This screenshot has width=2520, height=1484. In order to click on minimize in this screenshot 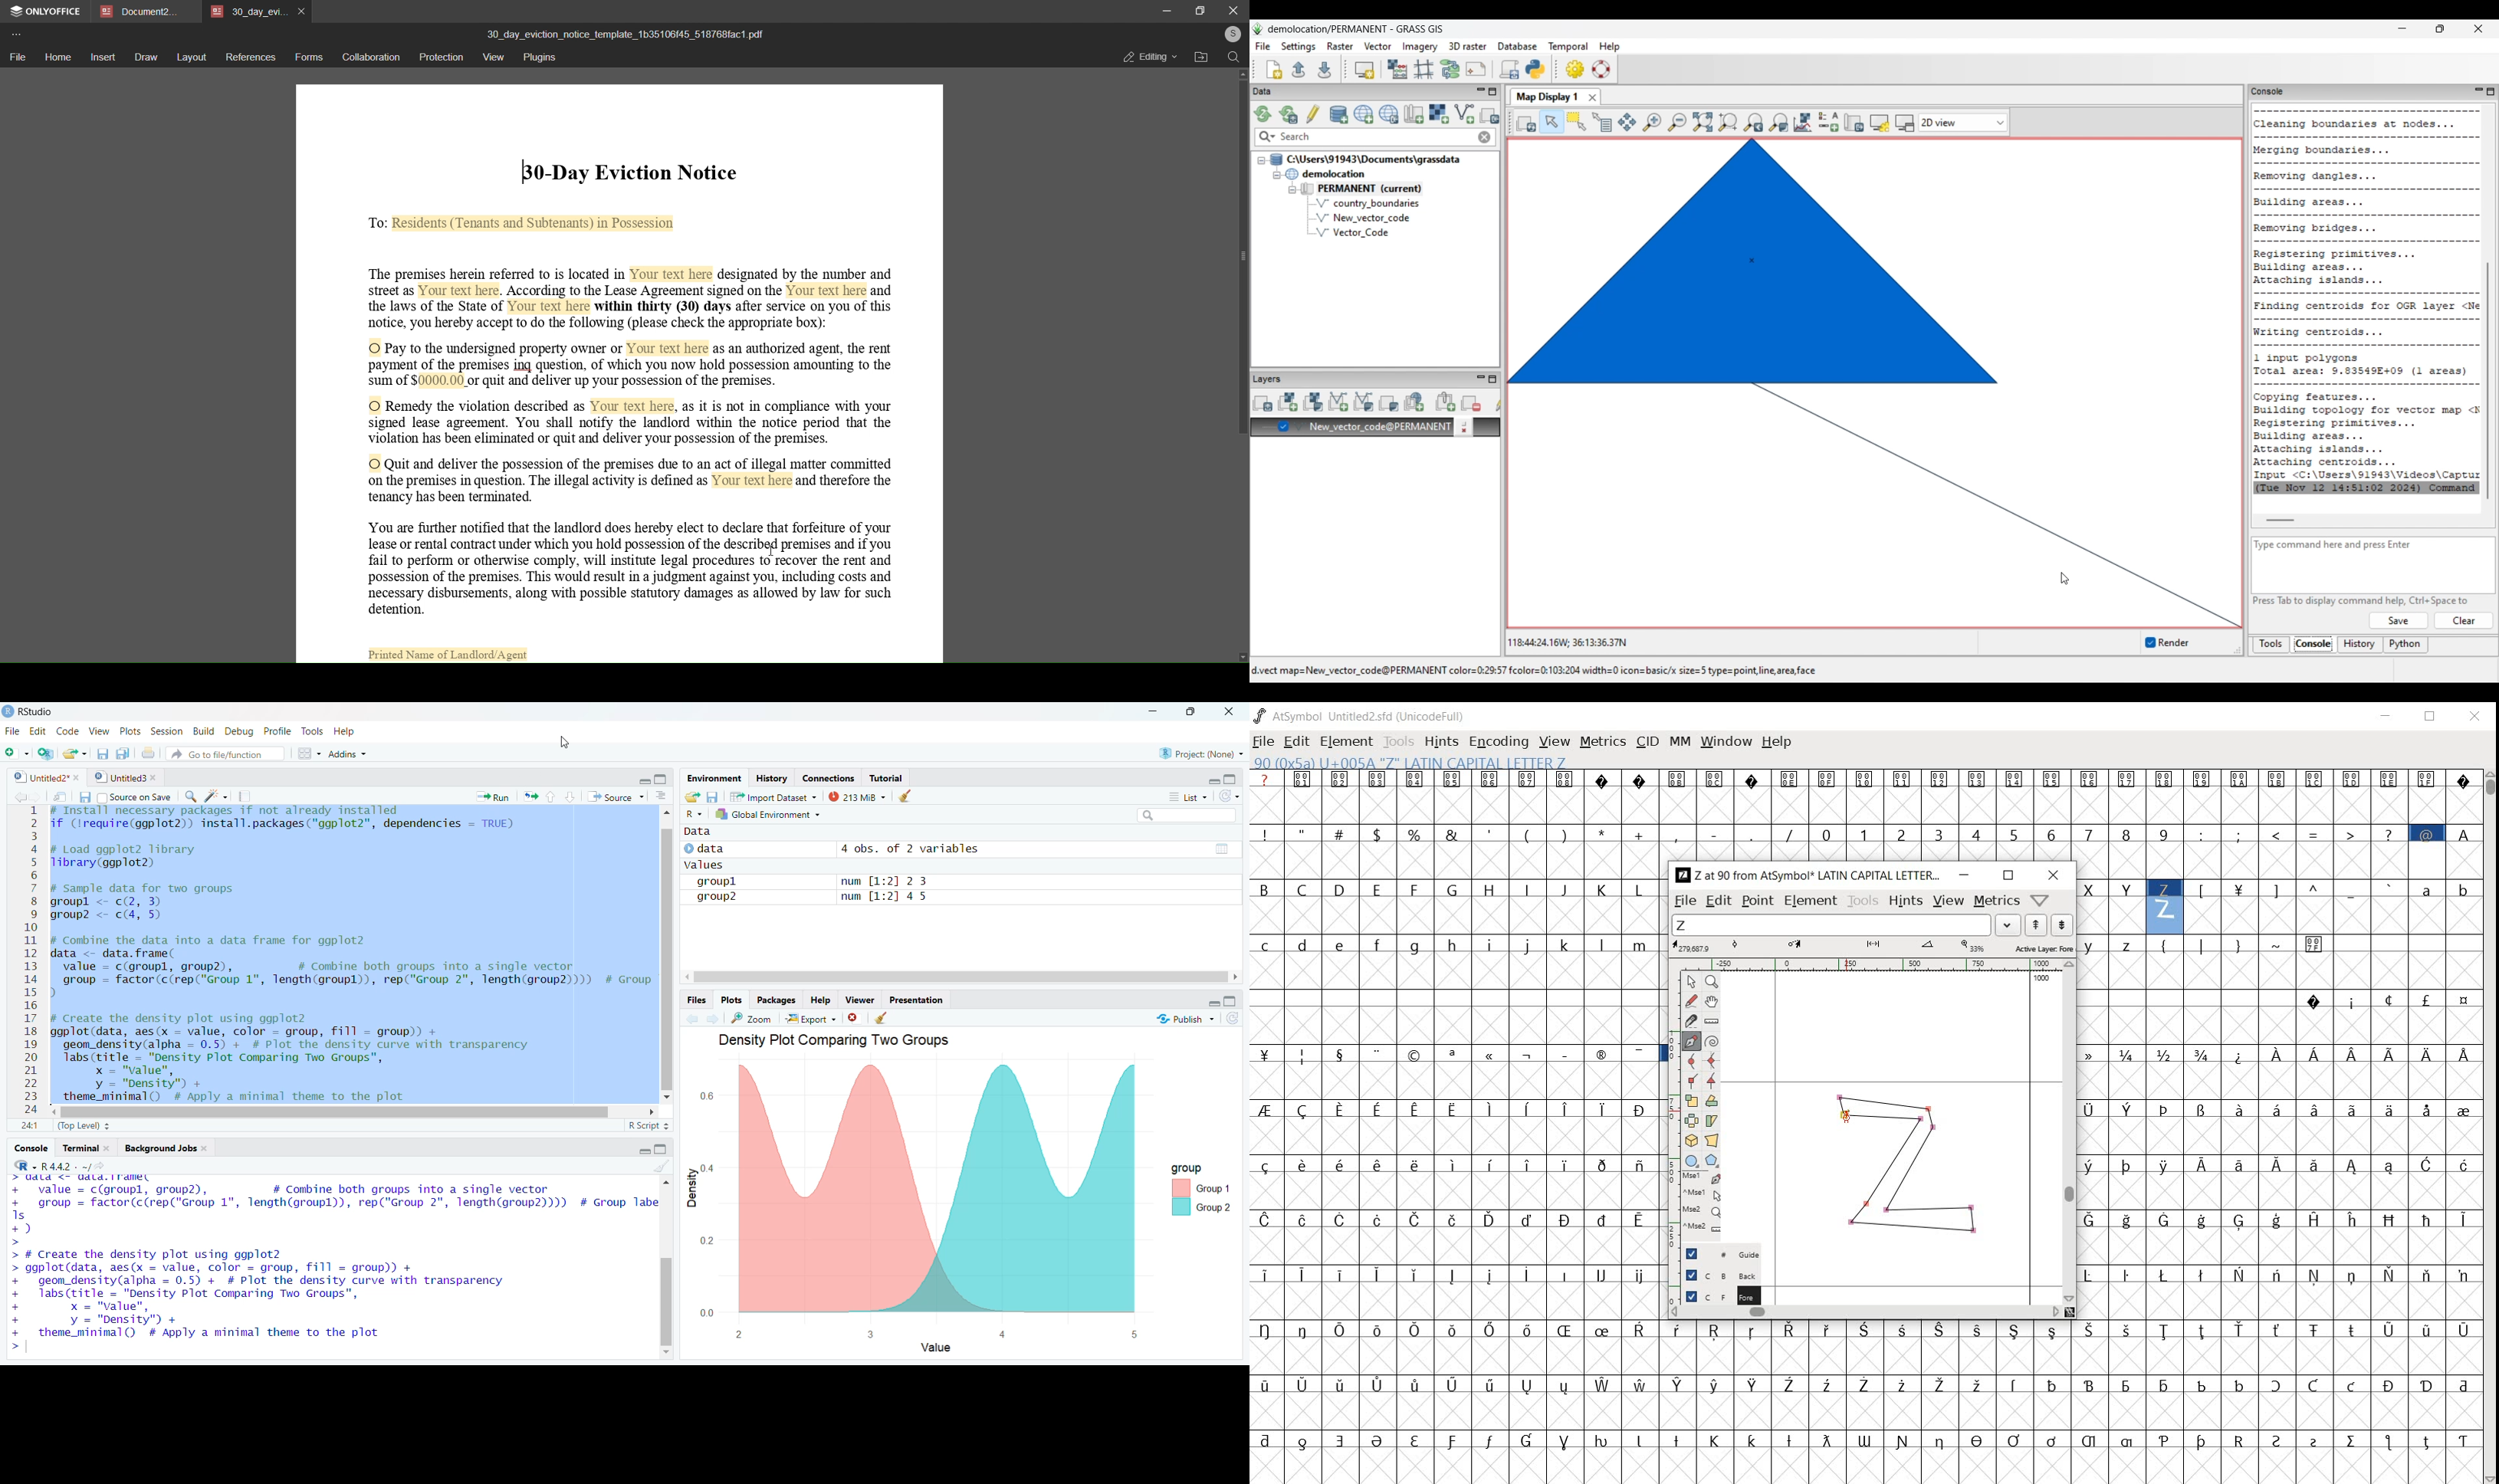, I will do `click(1199, 1001)`.